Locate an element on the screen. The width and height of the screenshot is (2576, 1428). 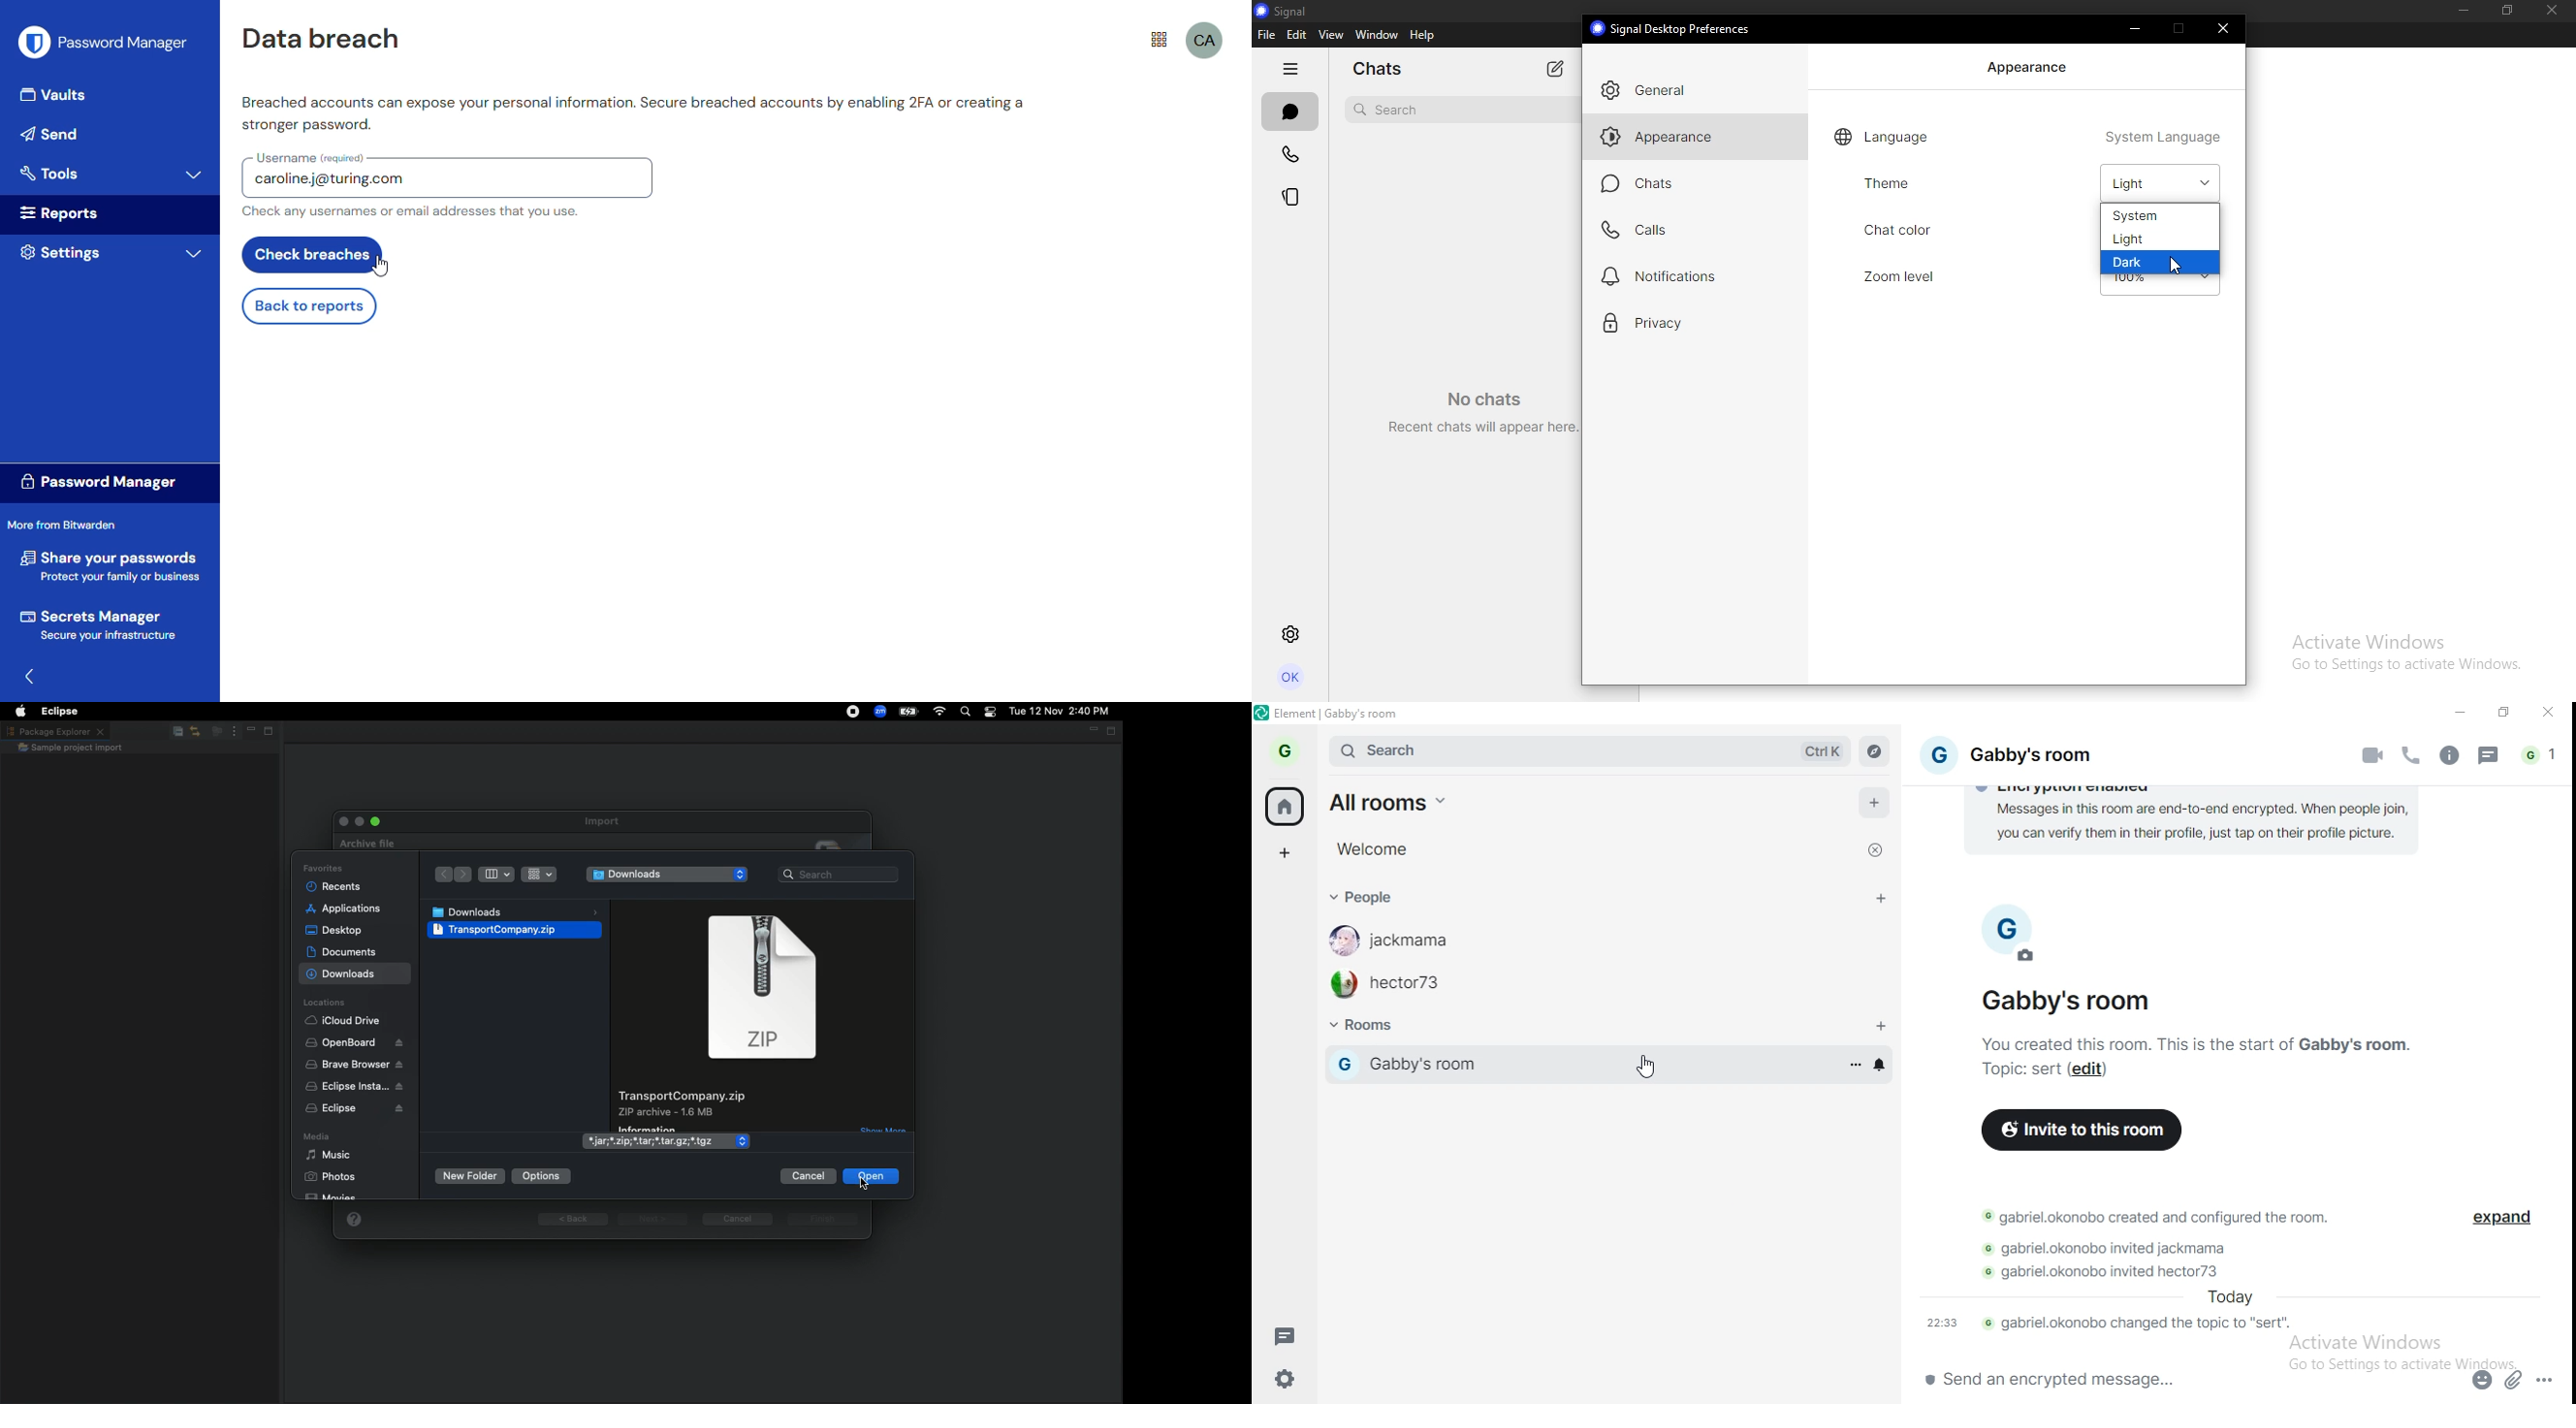
text 3 is located at coordinates (2159, 1217).